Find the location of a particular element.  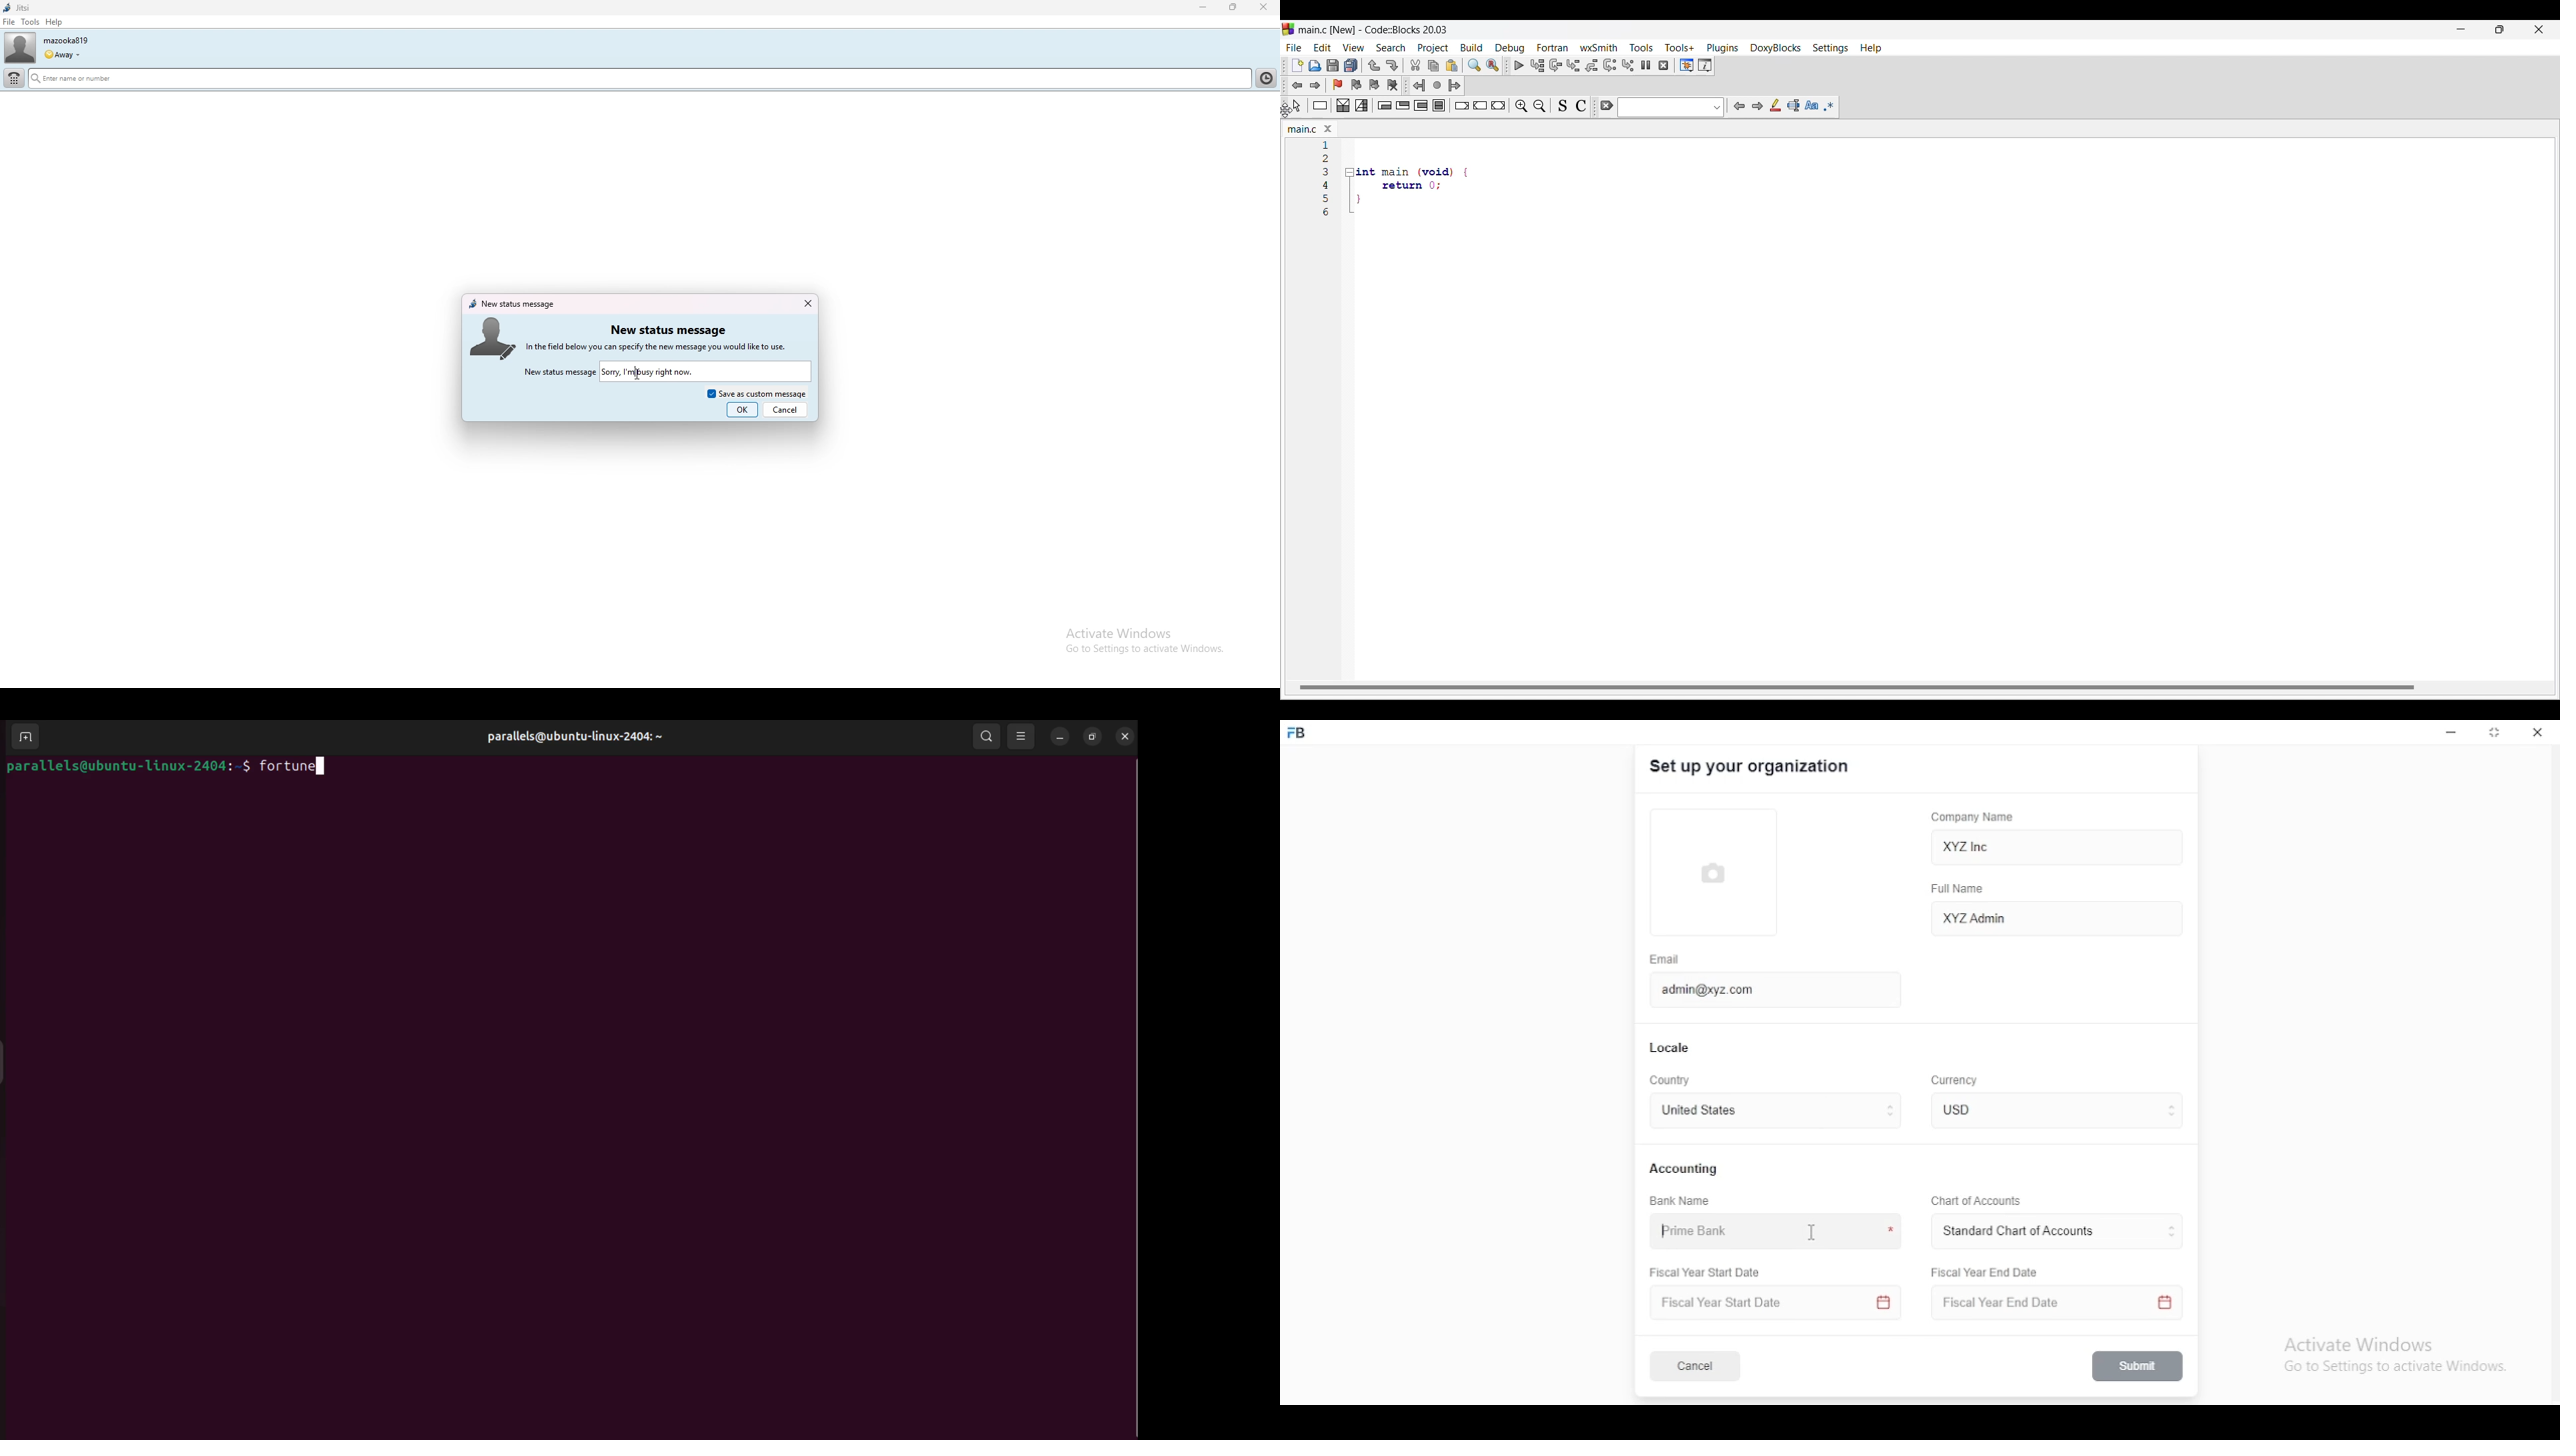

jitsi is located at coordinates (17, 8).